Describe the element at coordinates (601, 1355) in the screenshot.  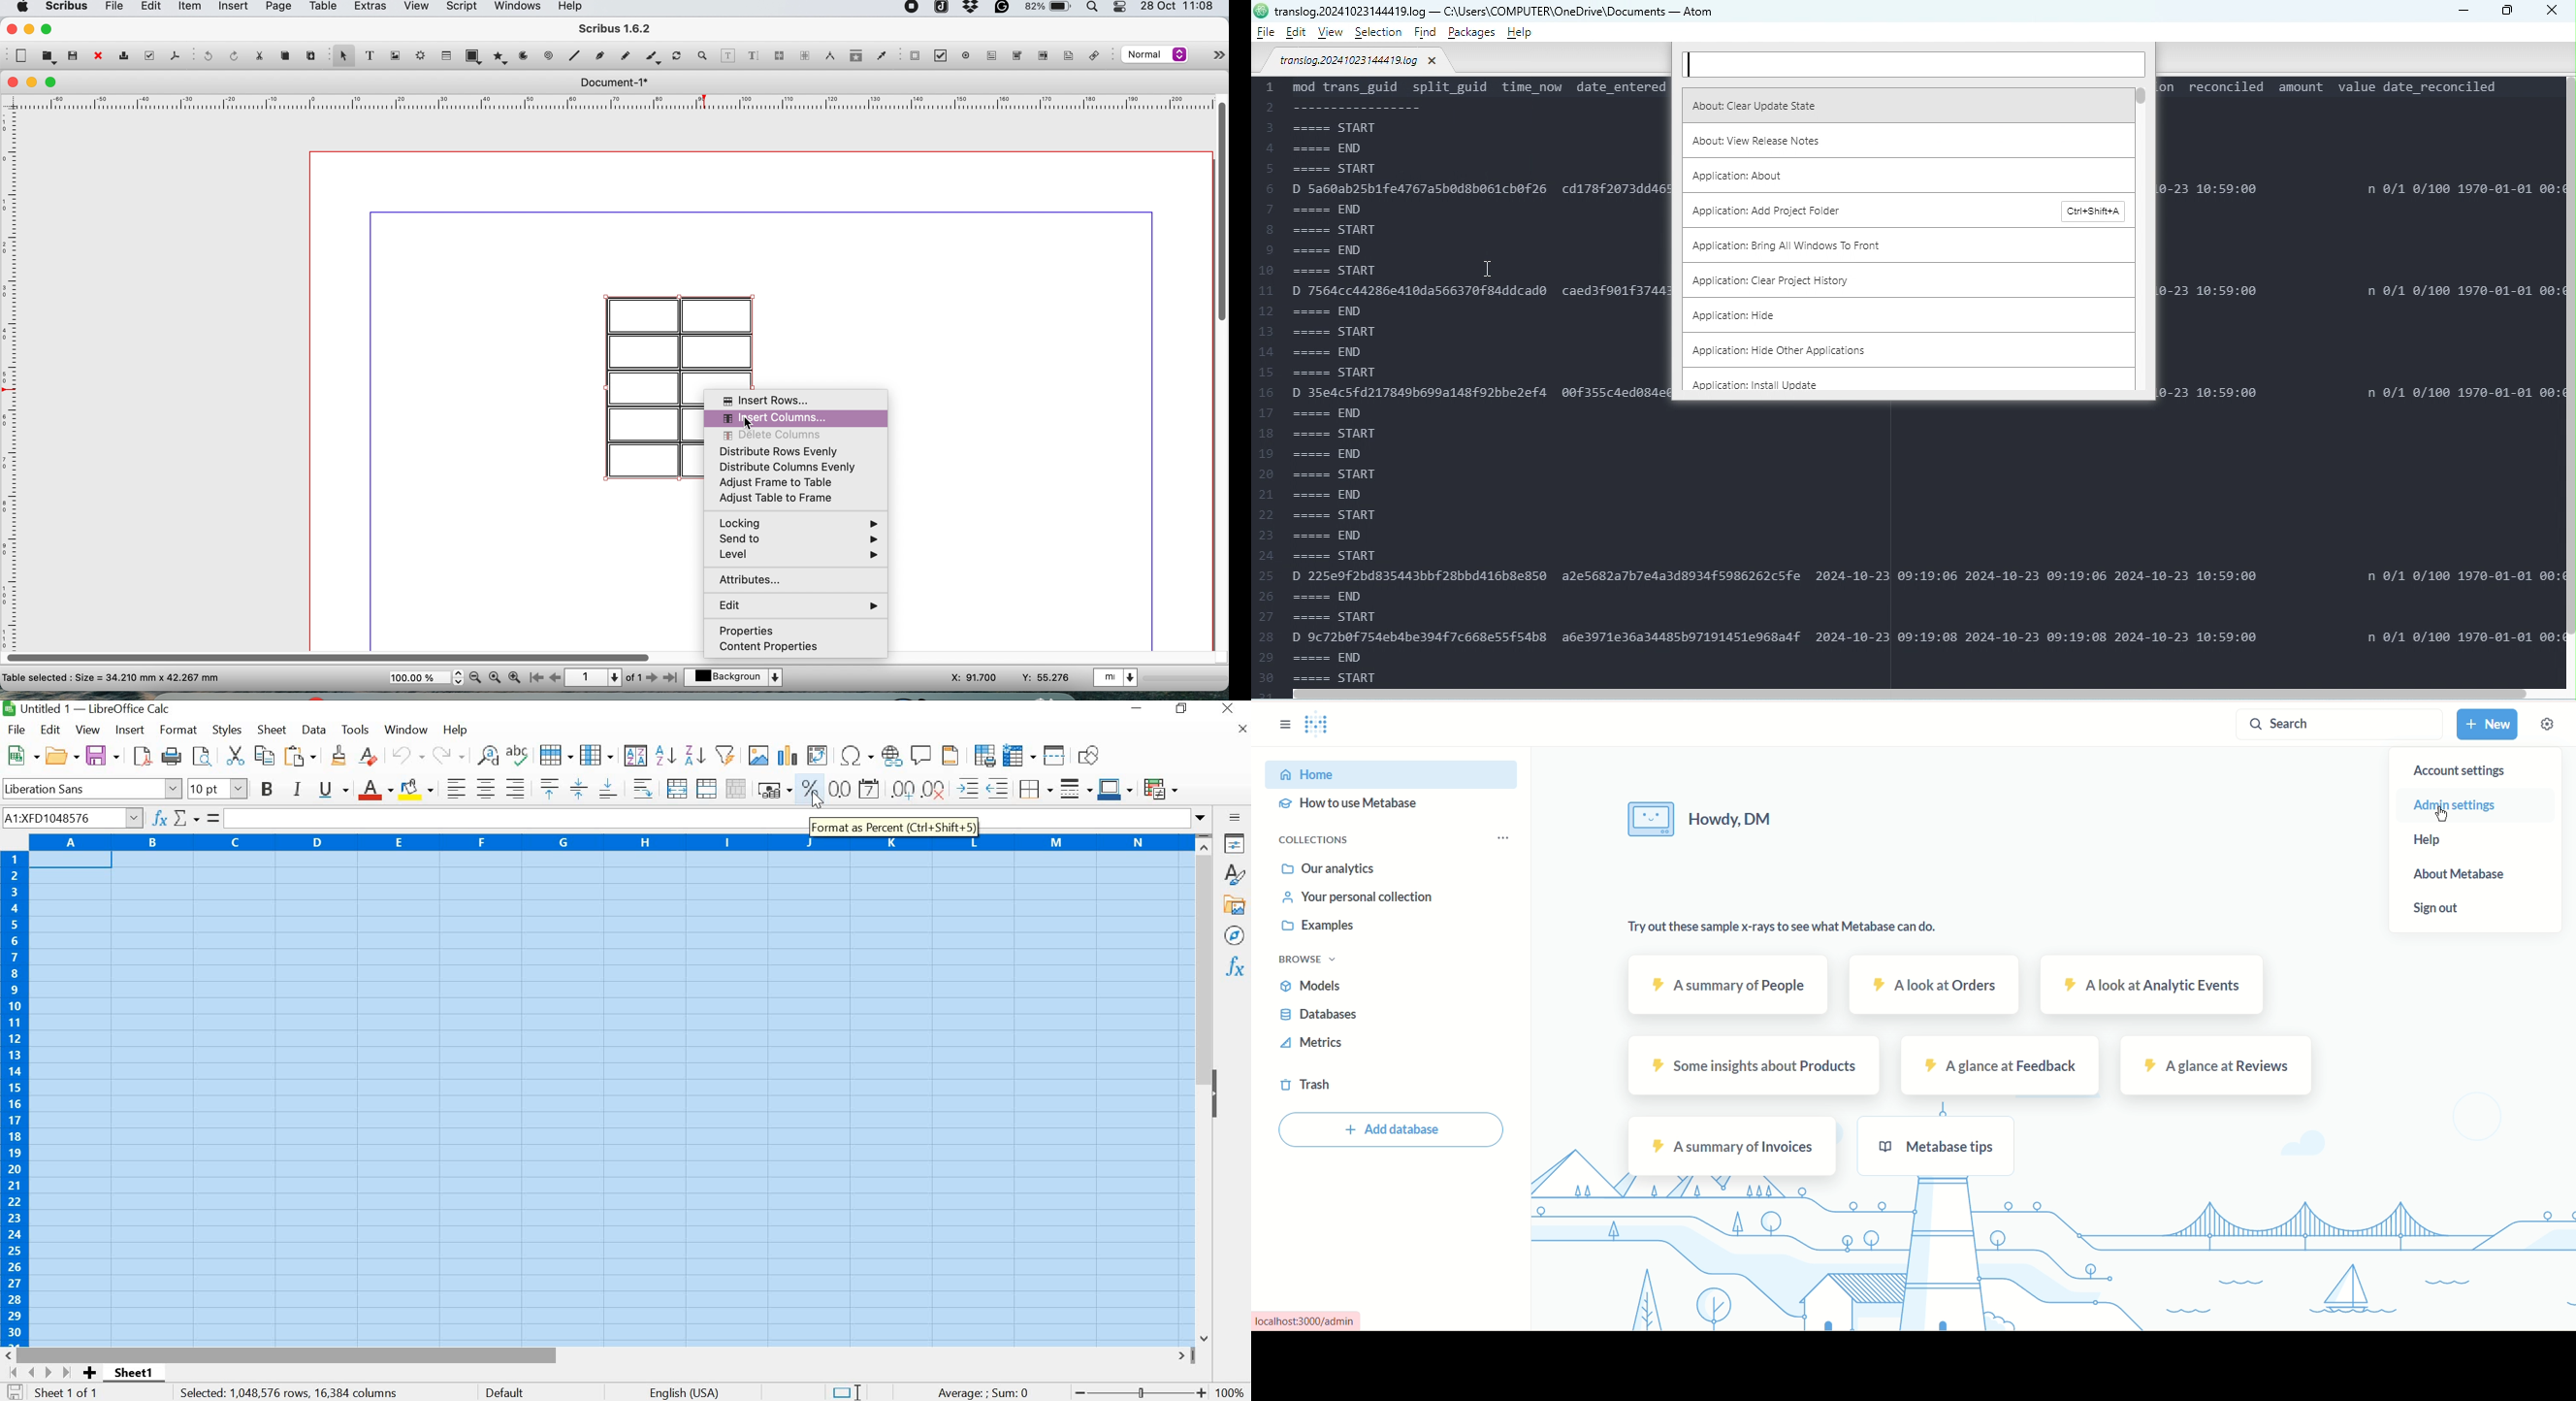
I see `SCROLLBAR` at that location.